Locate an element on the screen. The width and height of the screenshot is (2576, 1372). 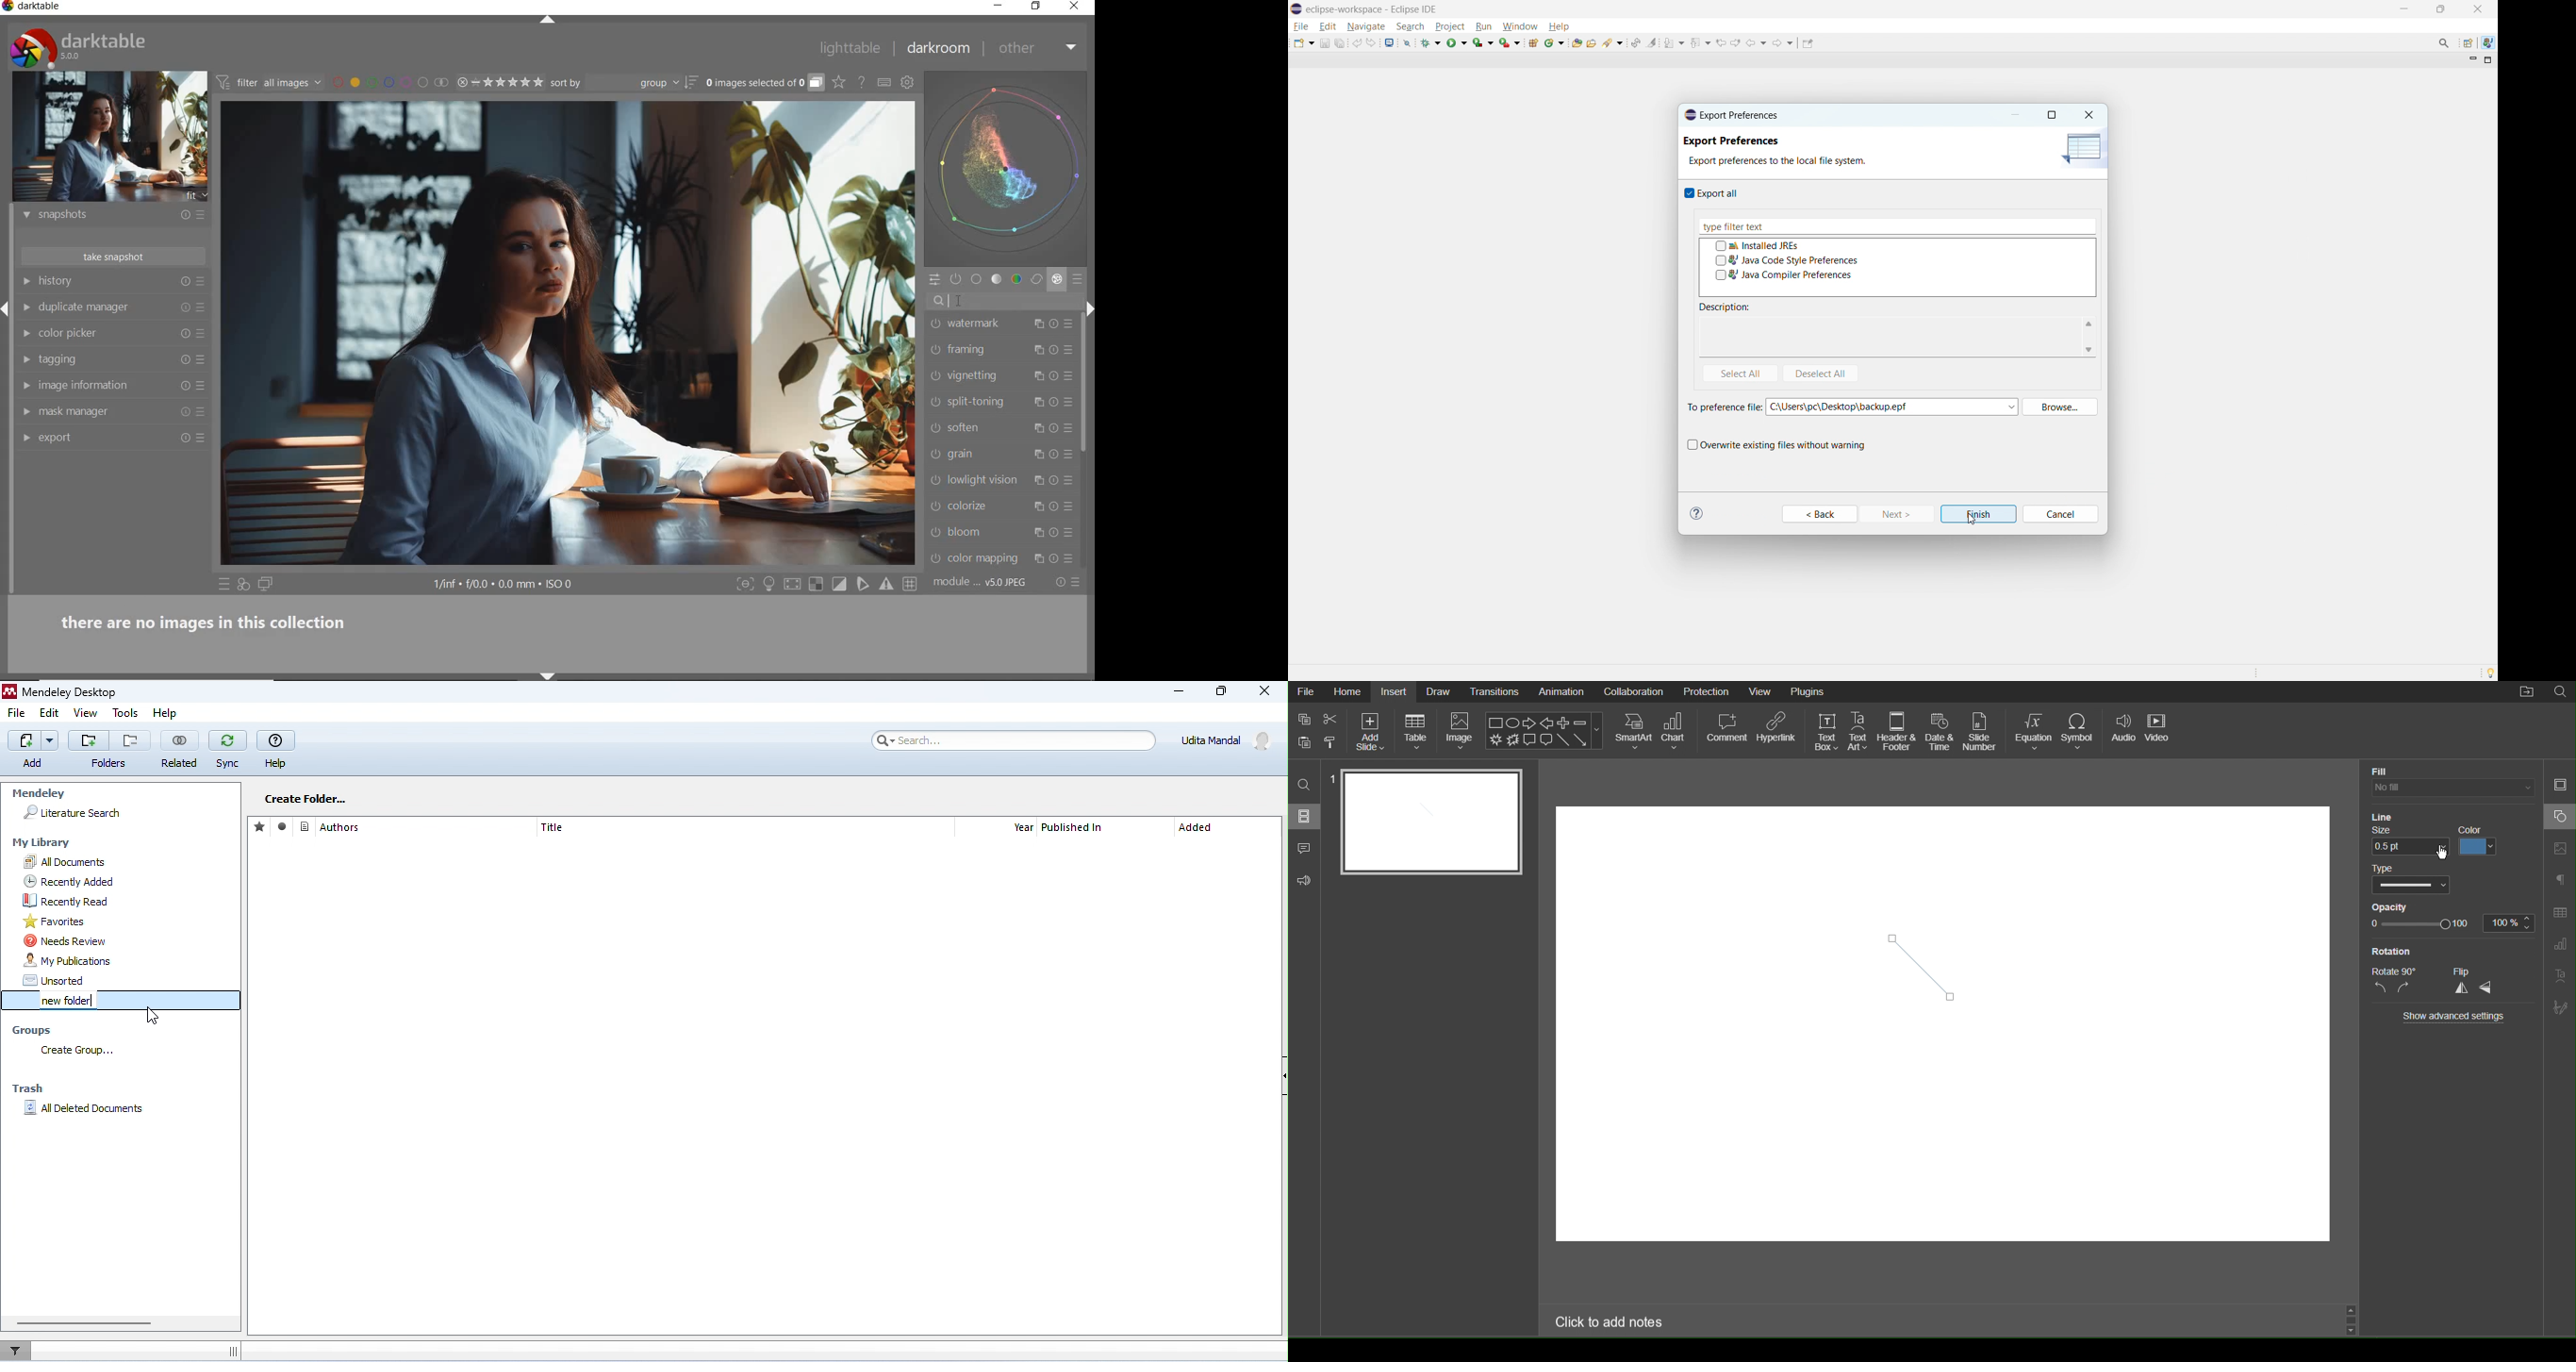
search bar is located at coordinates (1011, 740).